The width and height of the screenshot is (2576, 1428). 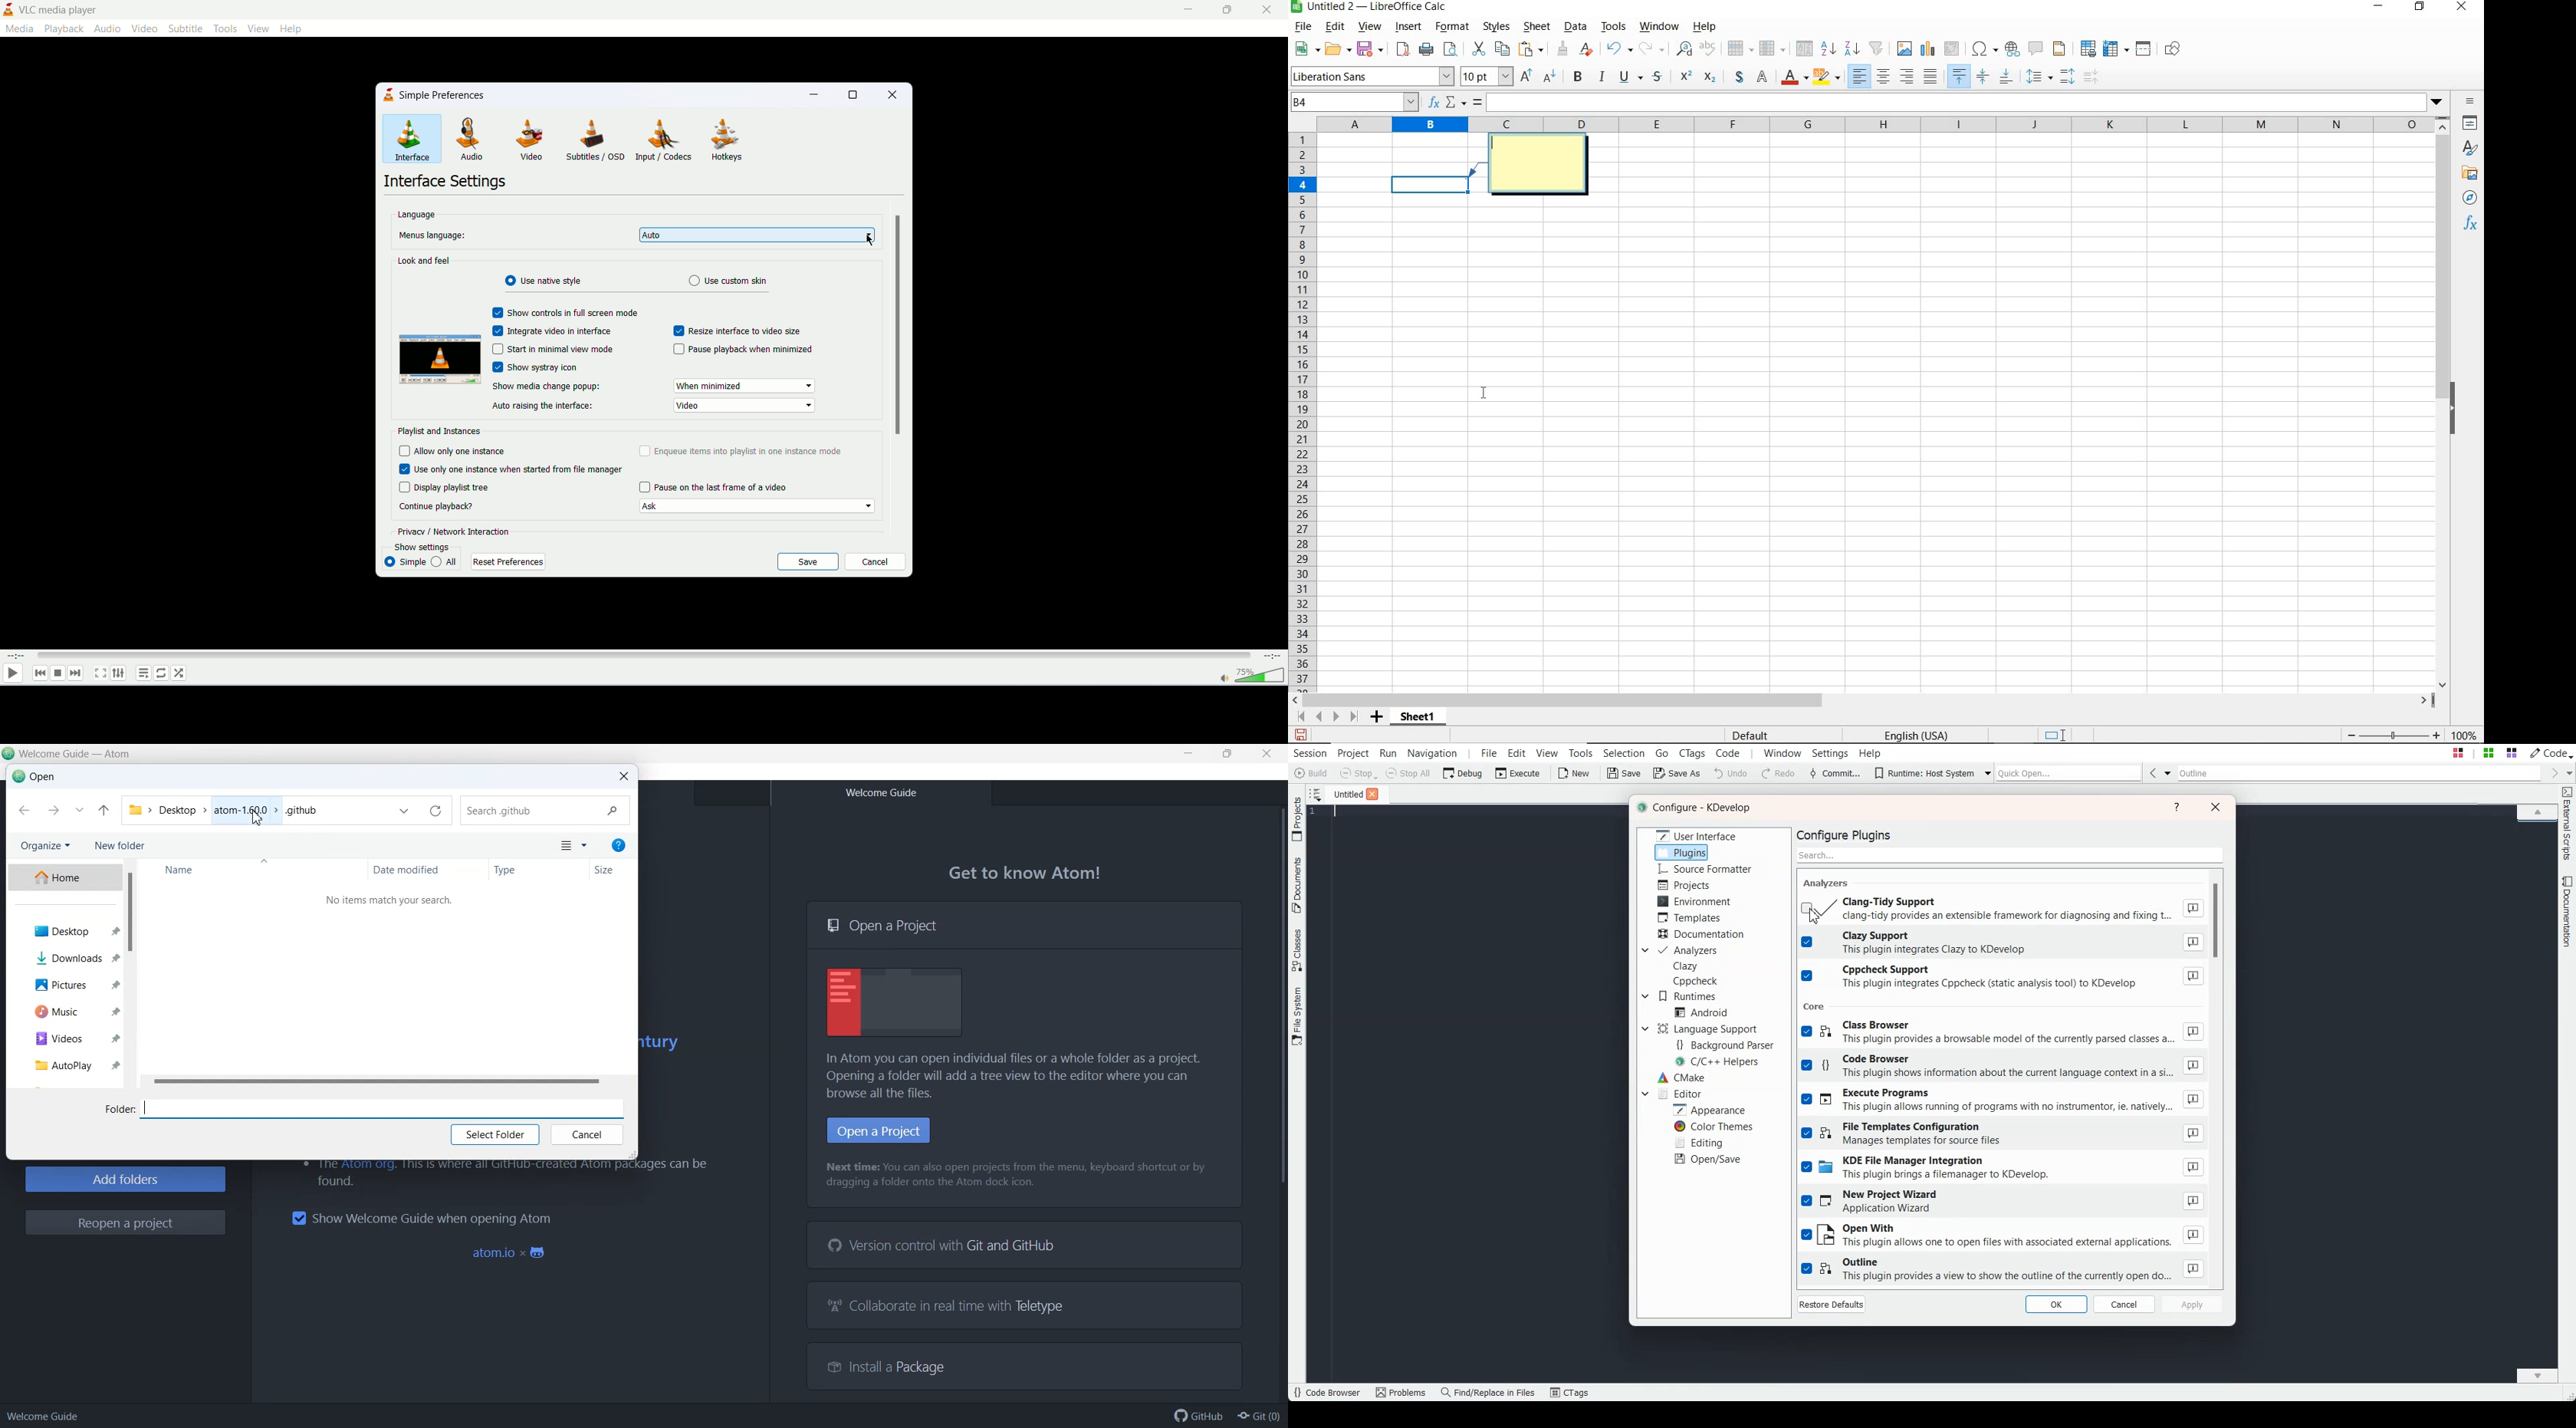 What do you see at coordinates (122, 847) in the screenshot?
I see `New folder` at bounding box center [122, 847].